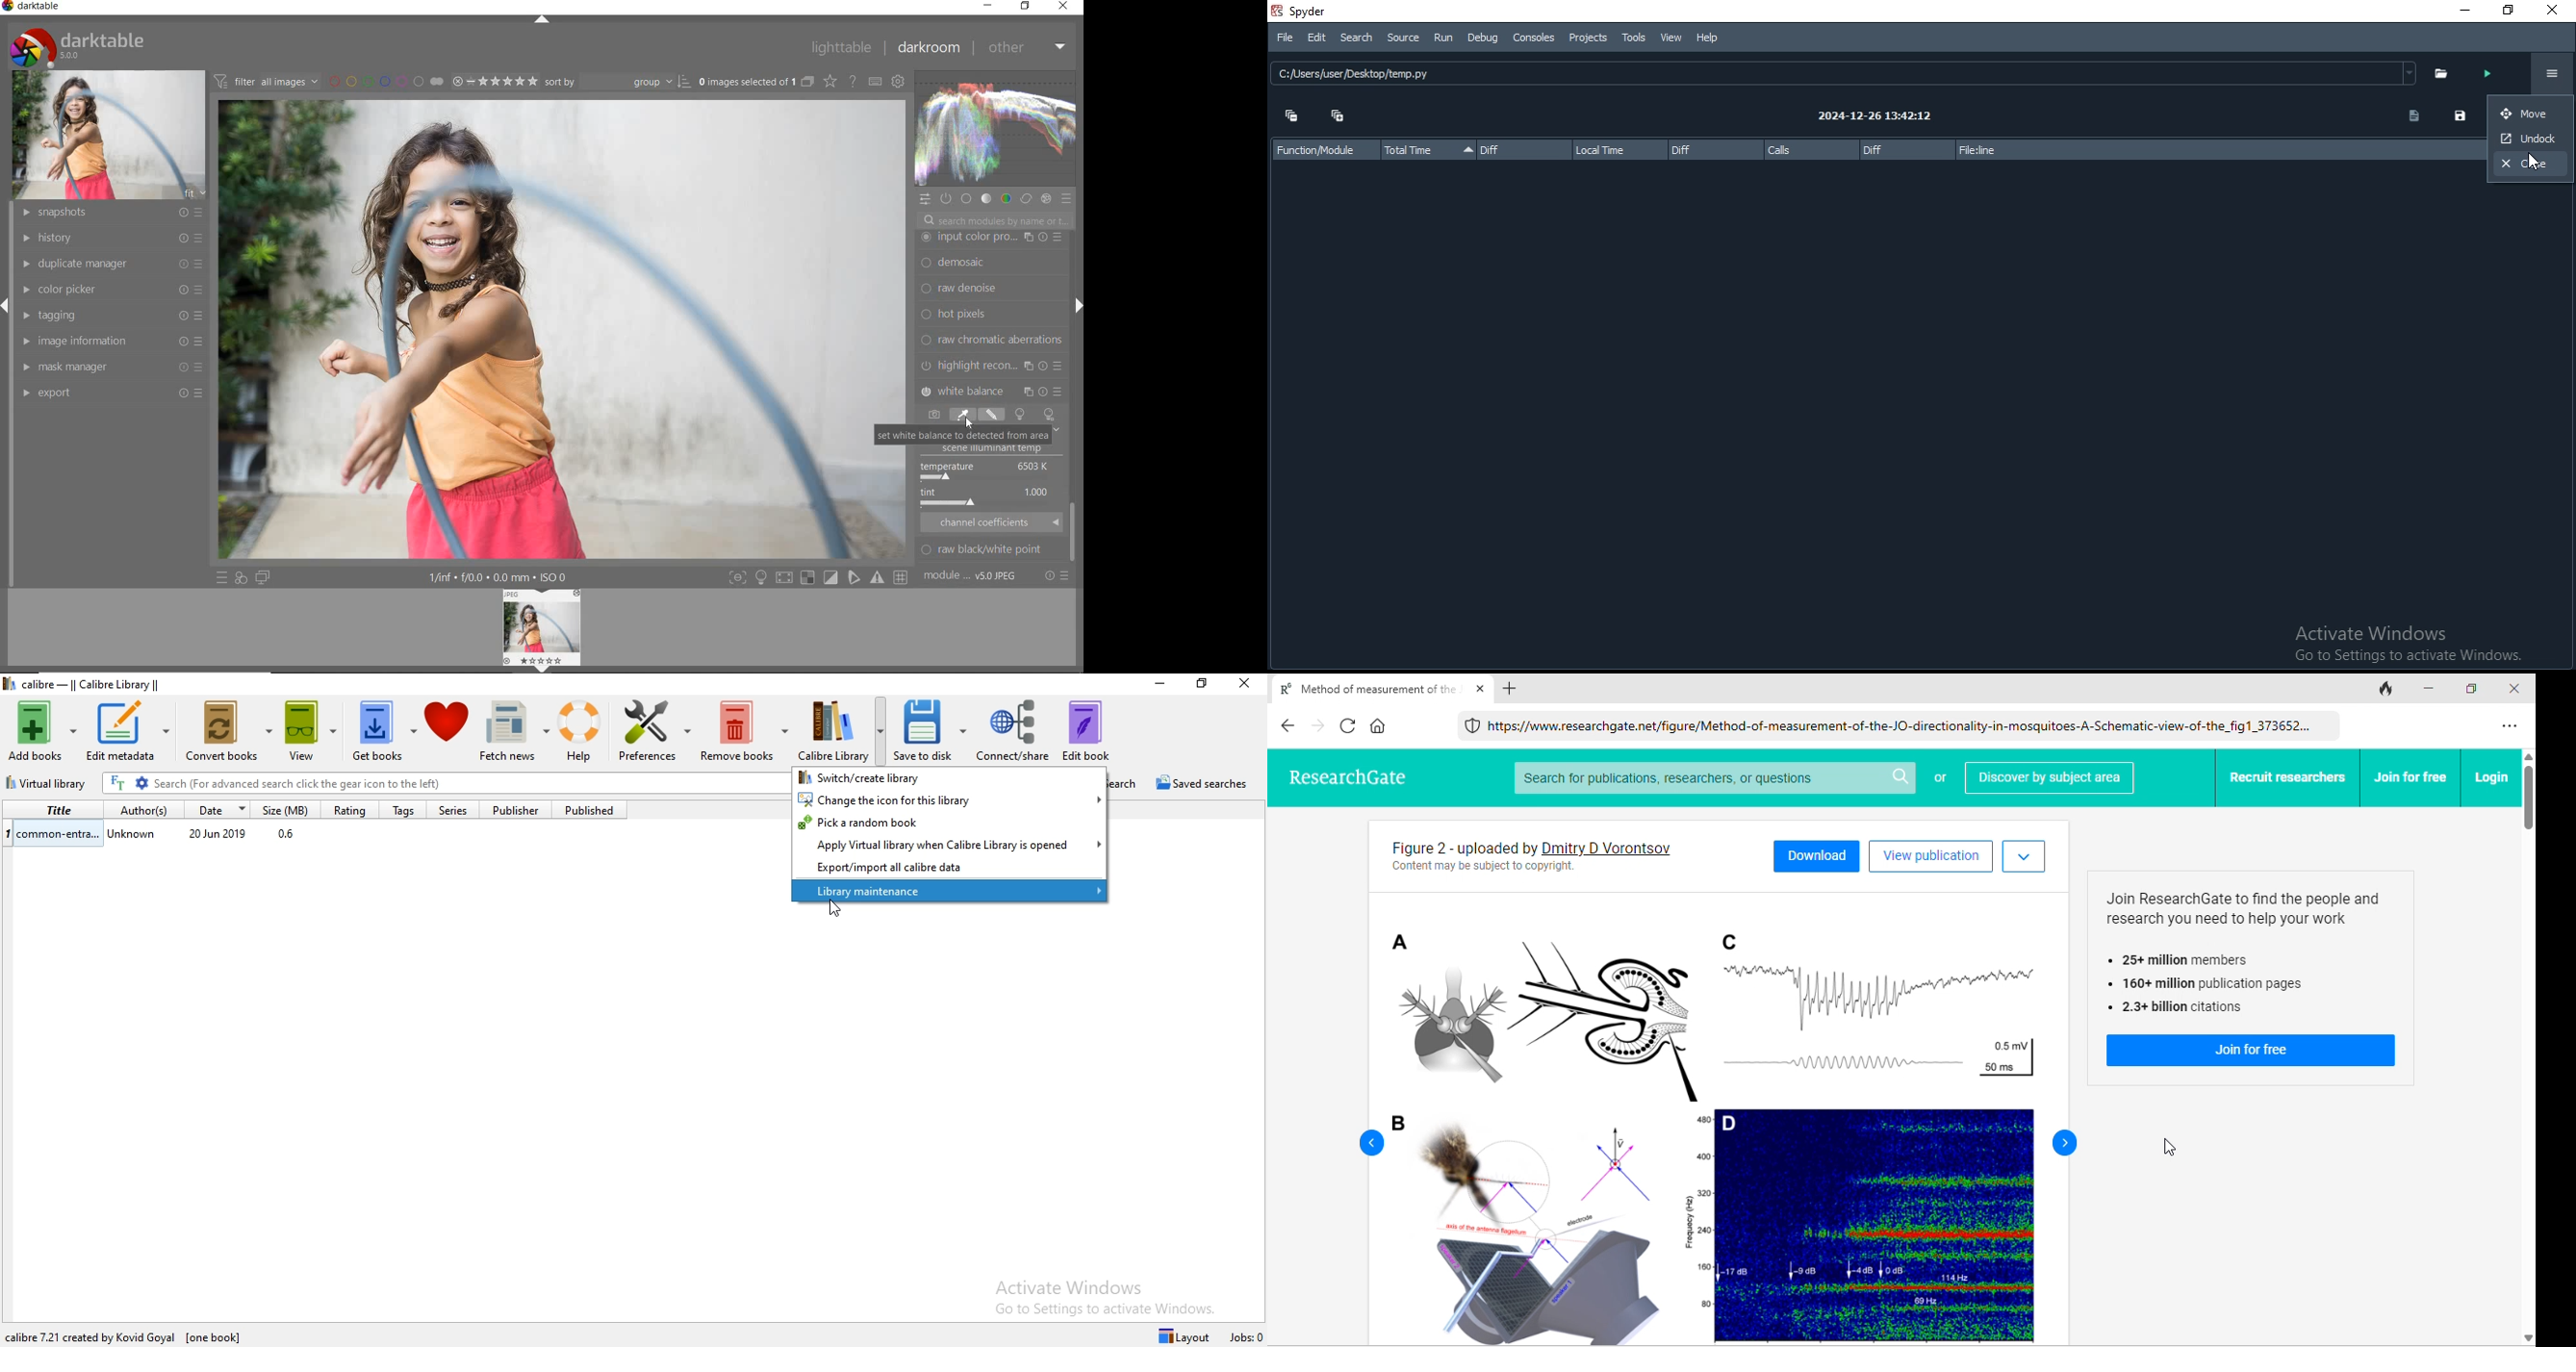 The width and height of the screenshot is (2576, 1372). I want to click on close, so click(2531, 166).